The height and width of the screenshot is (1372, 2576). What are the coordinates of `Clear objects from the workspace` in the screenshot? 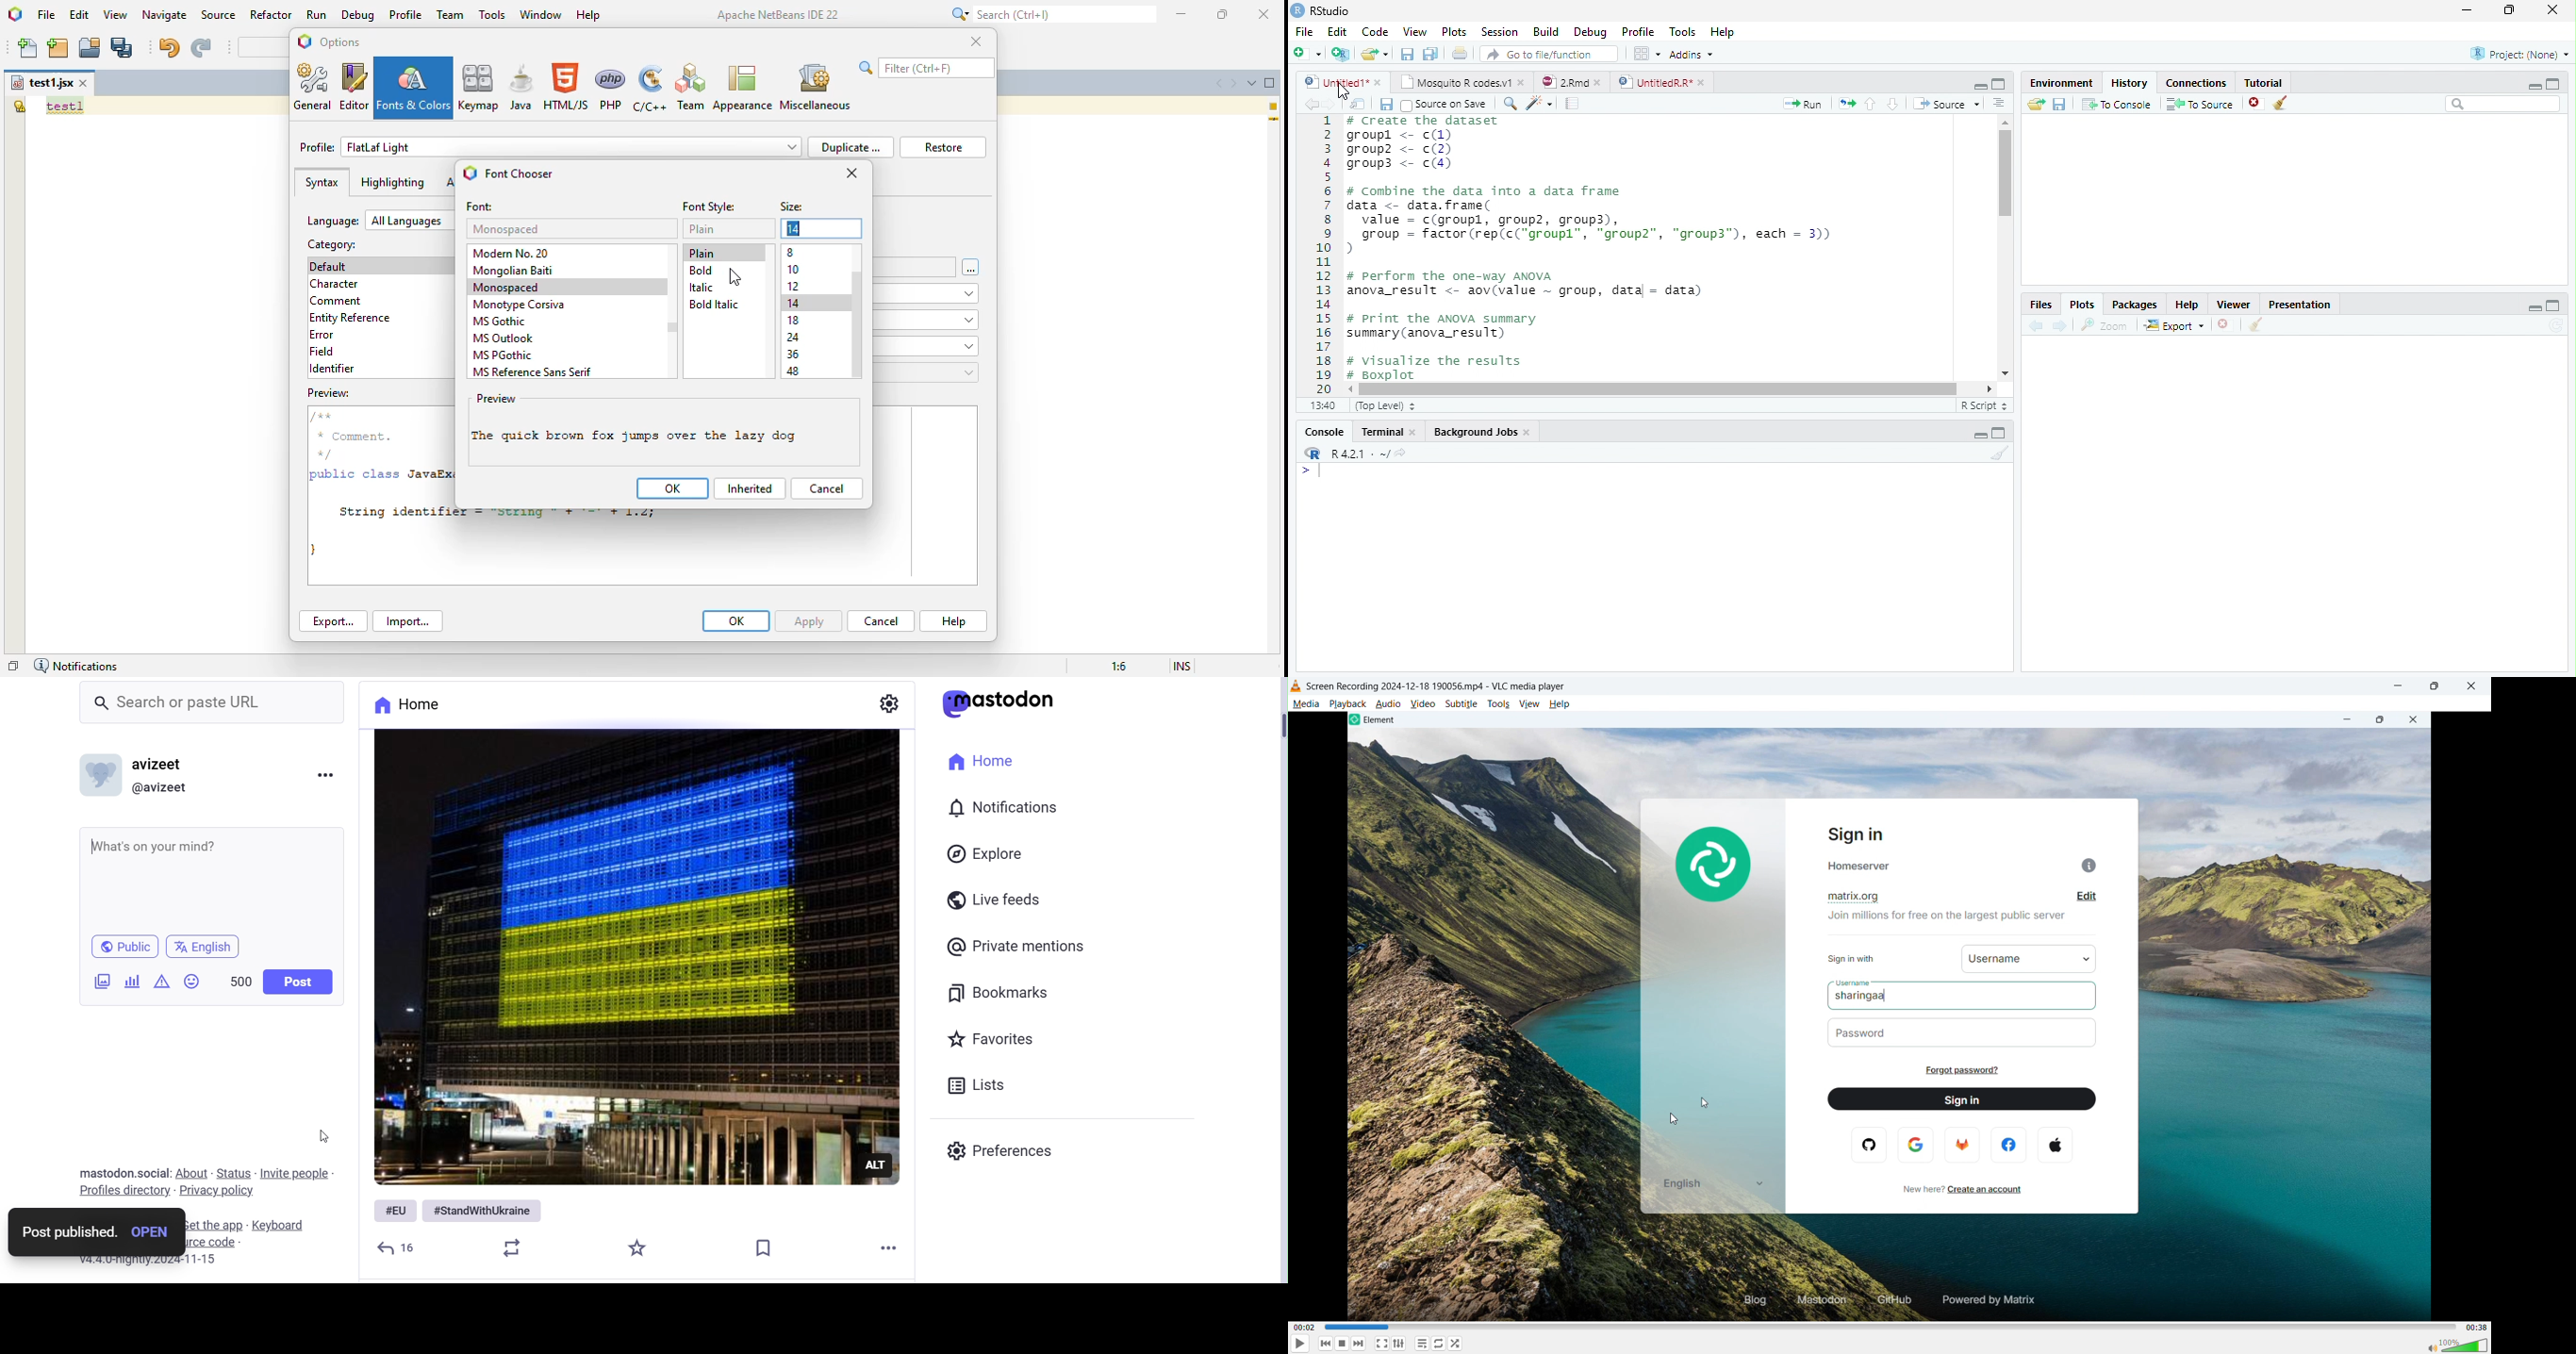 It's located at (2279, 100).